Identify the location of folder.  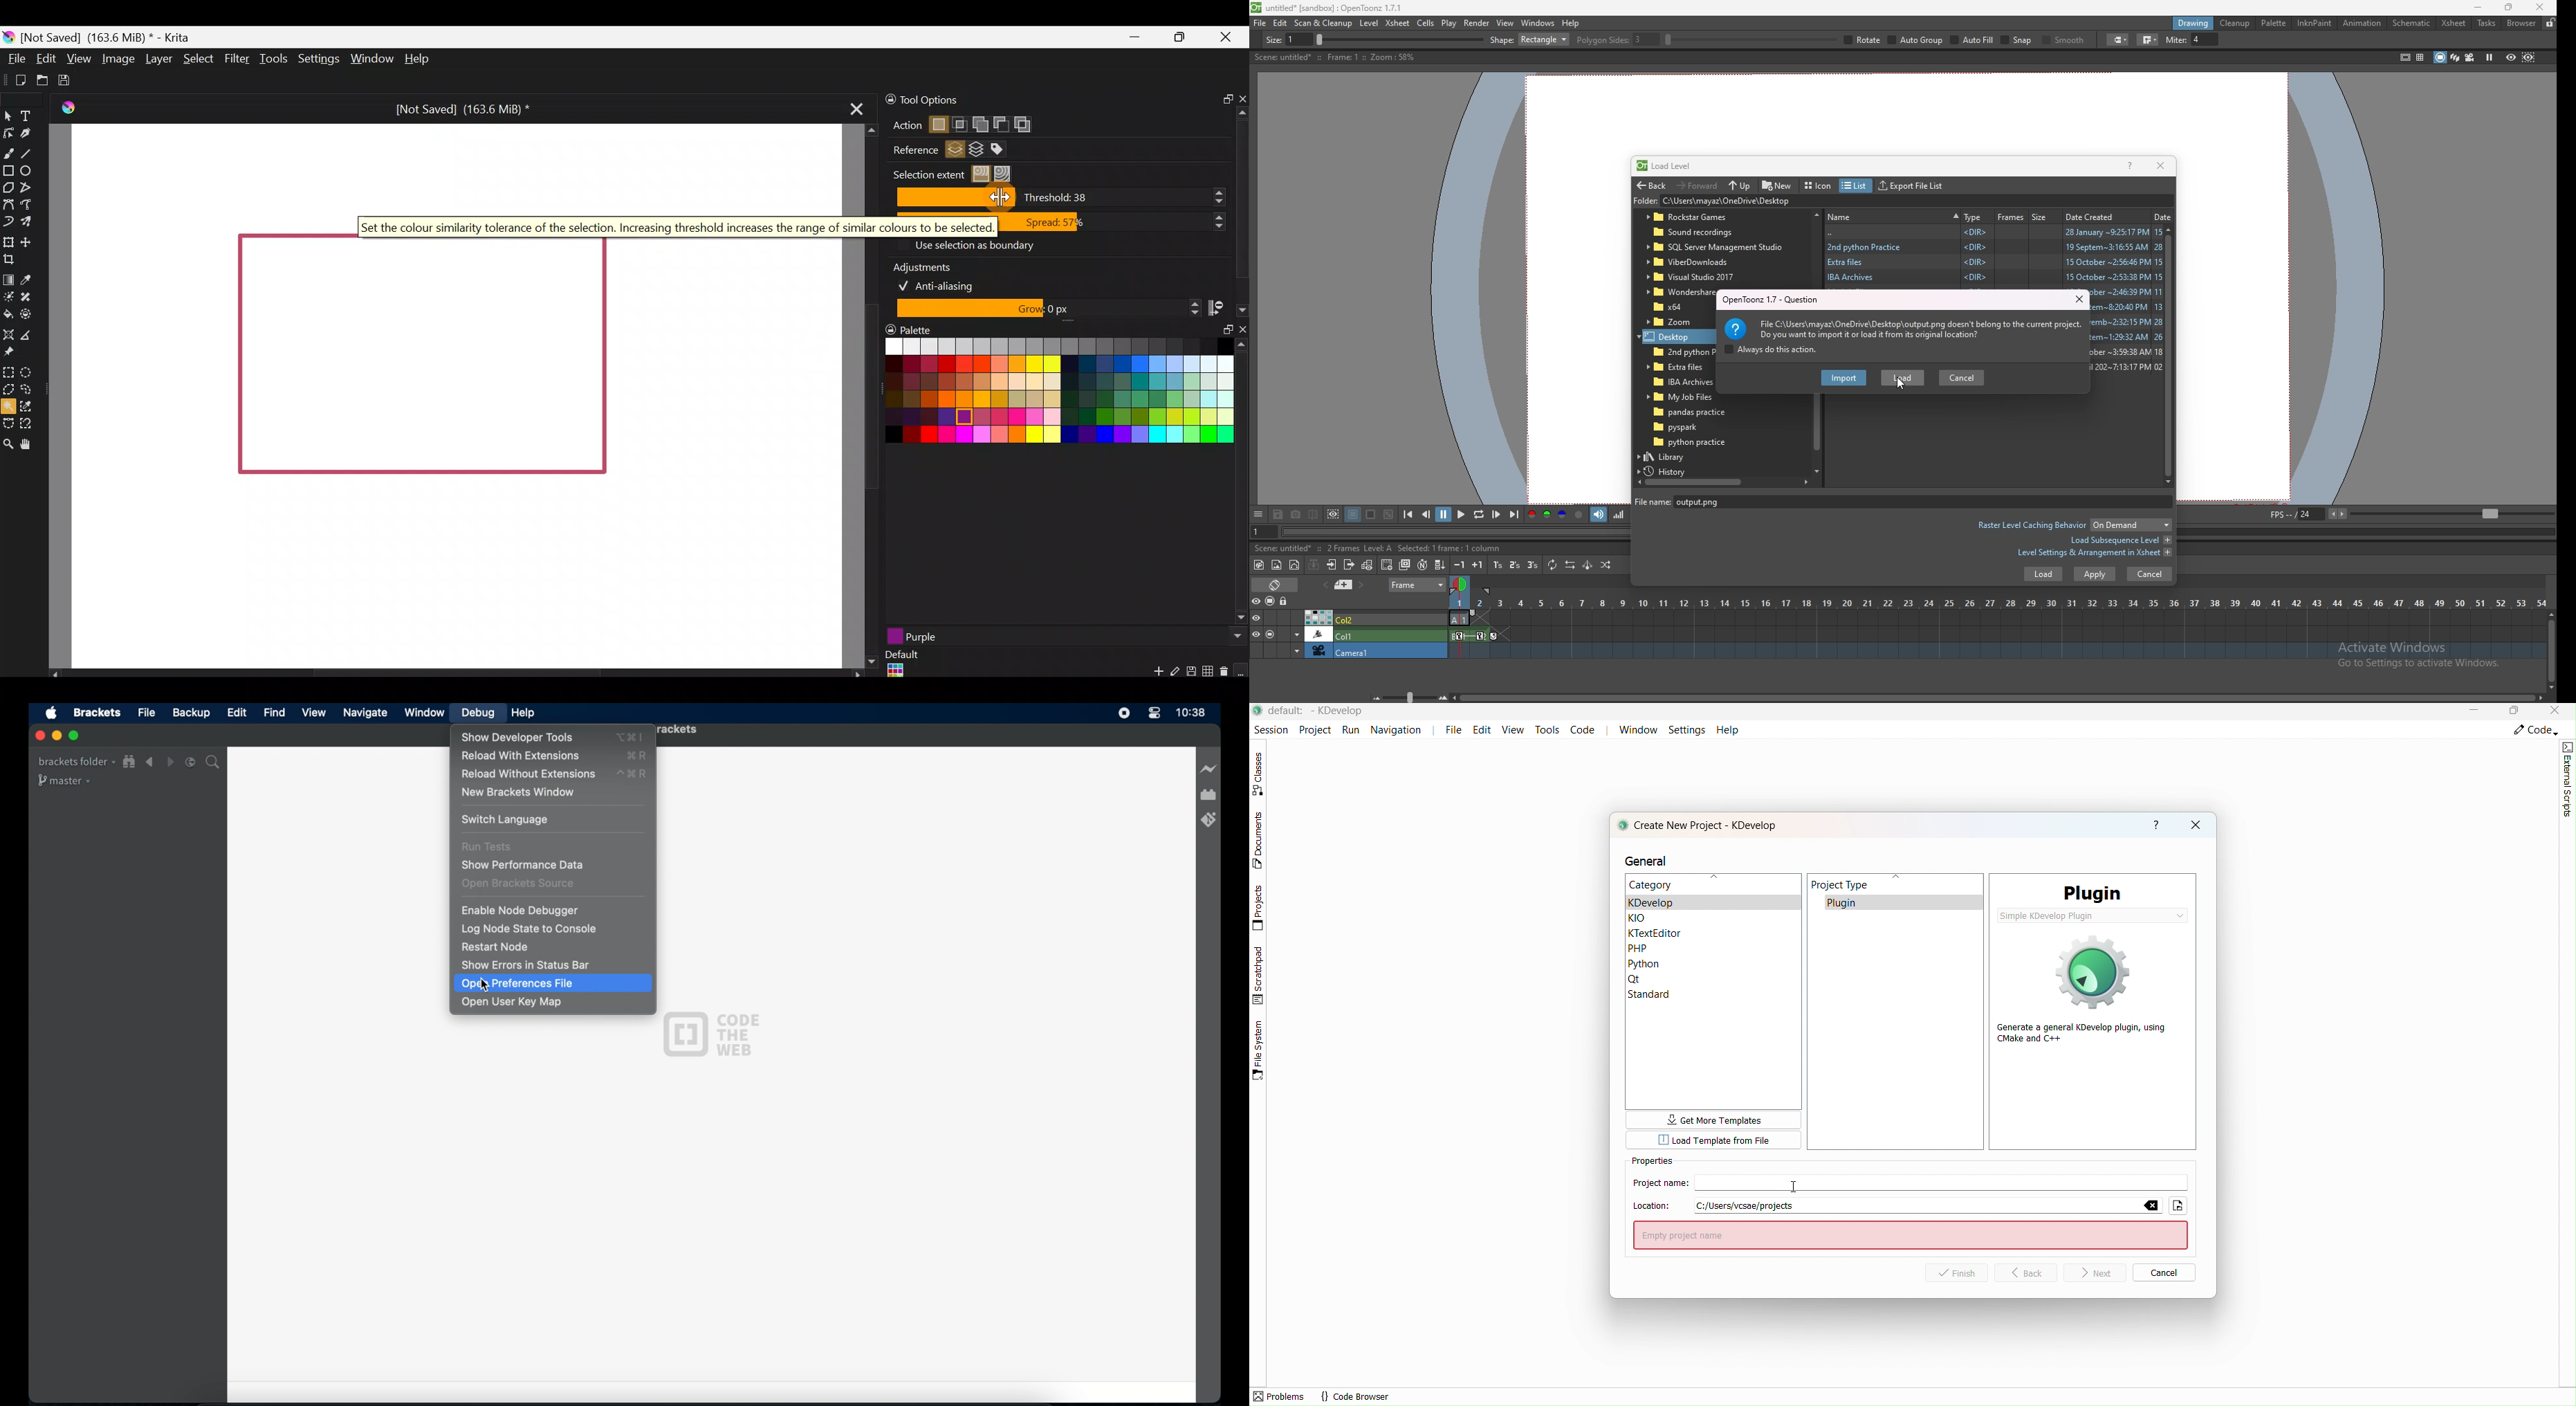
(1675, 322).